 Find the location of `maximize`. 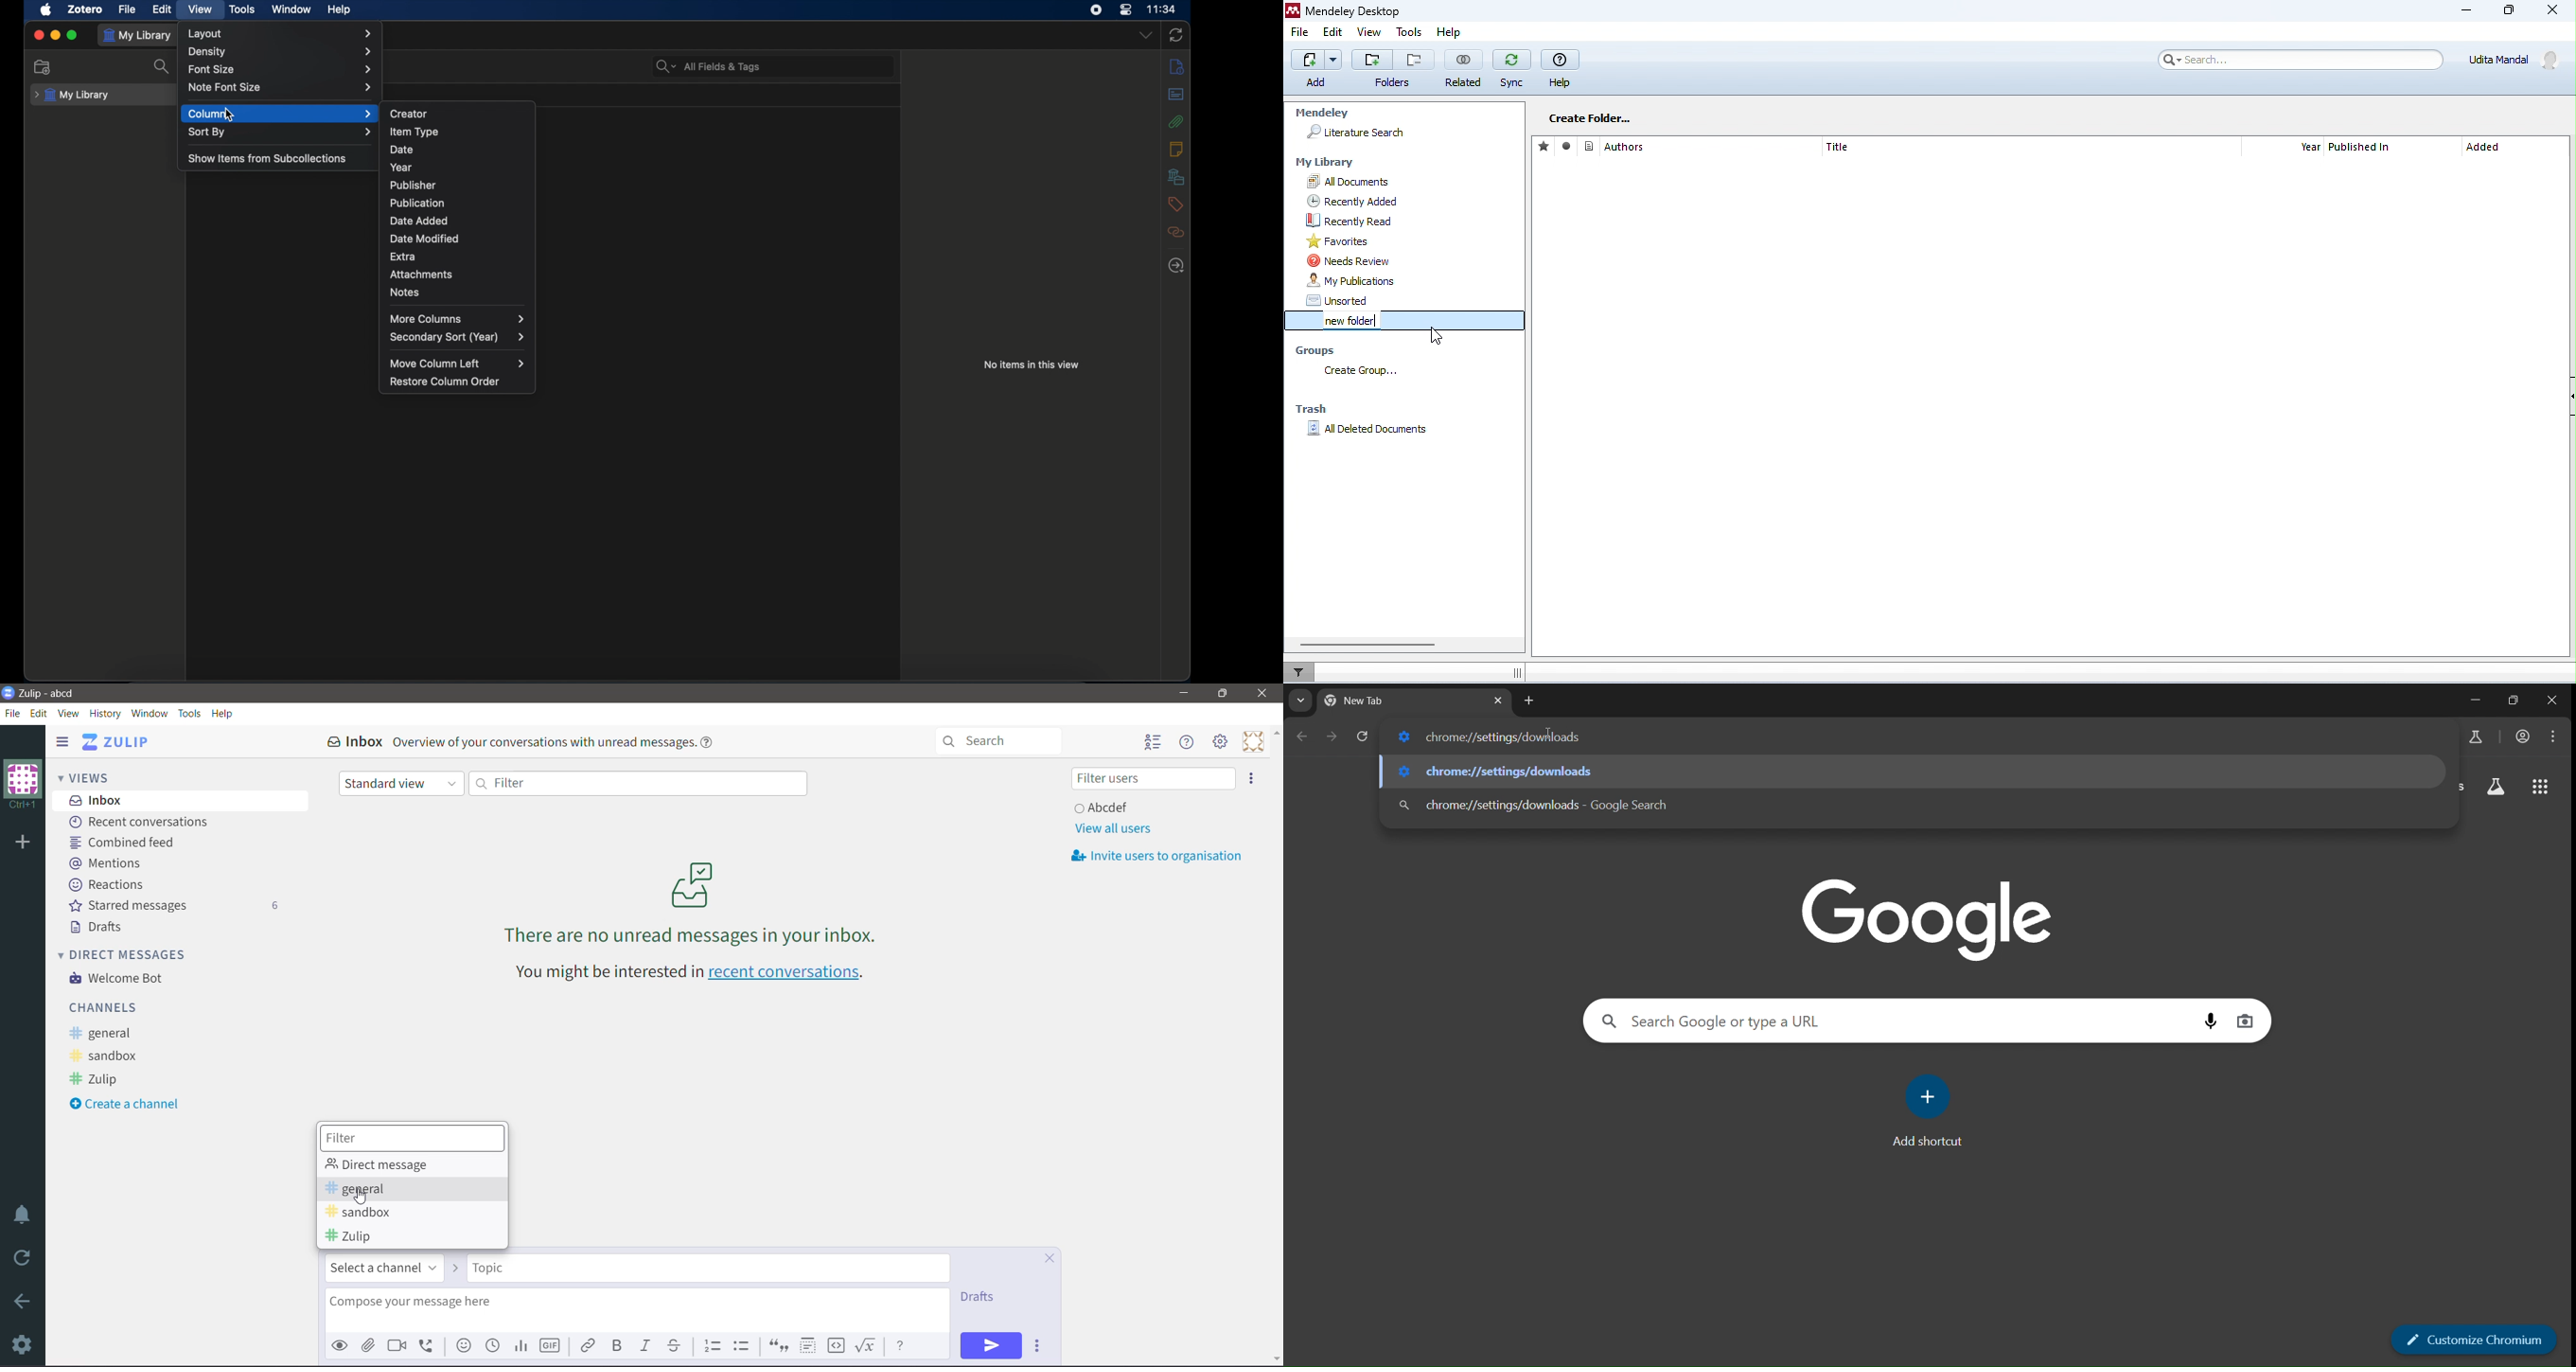

maximize is located at coordinates (2507, 10).